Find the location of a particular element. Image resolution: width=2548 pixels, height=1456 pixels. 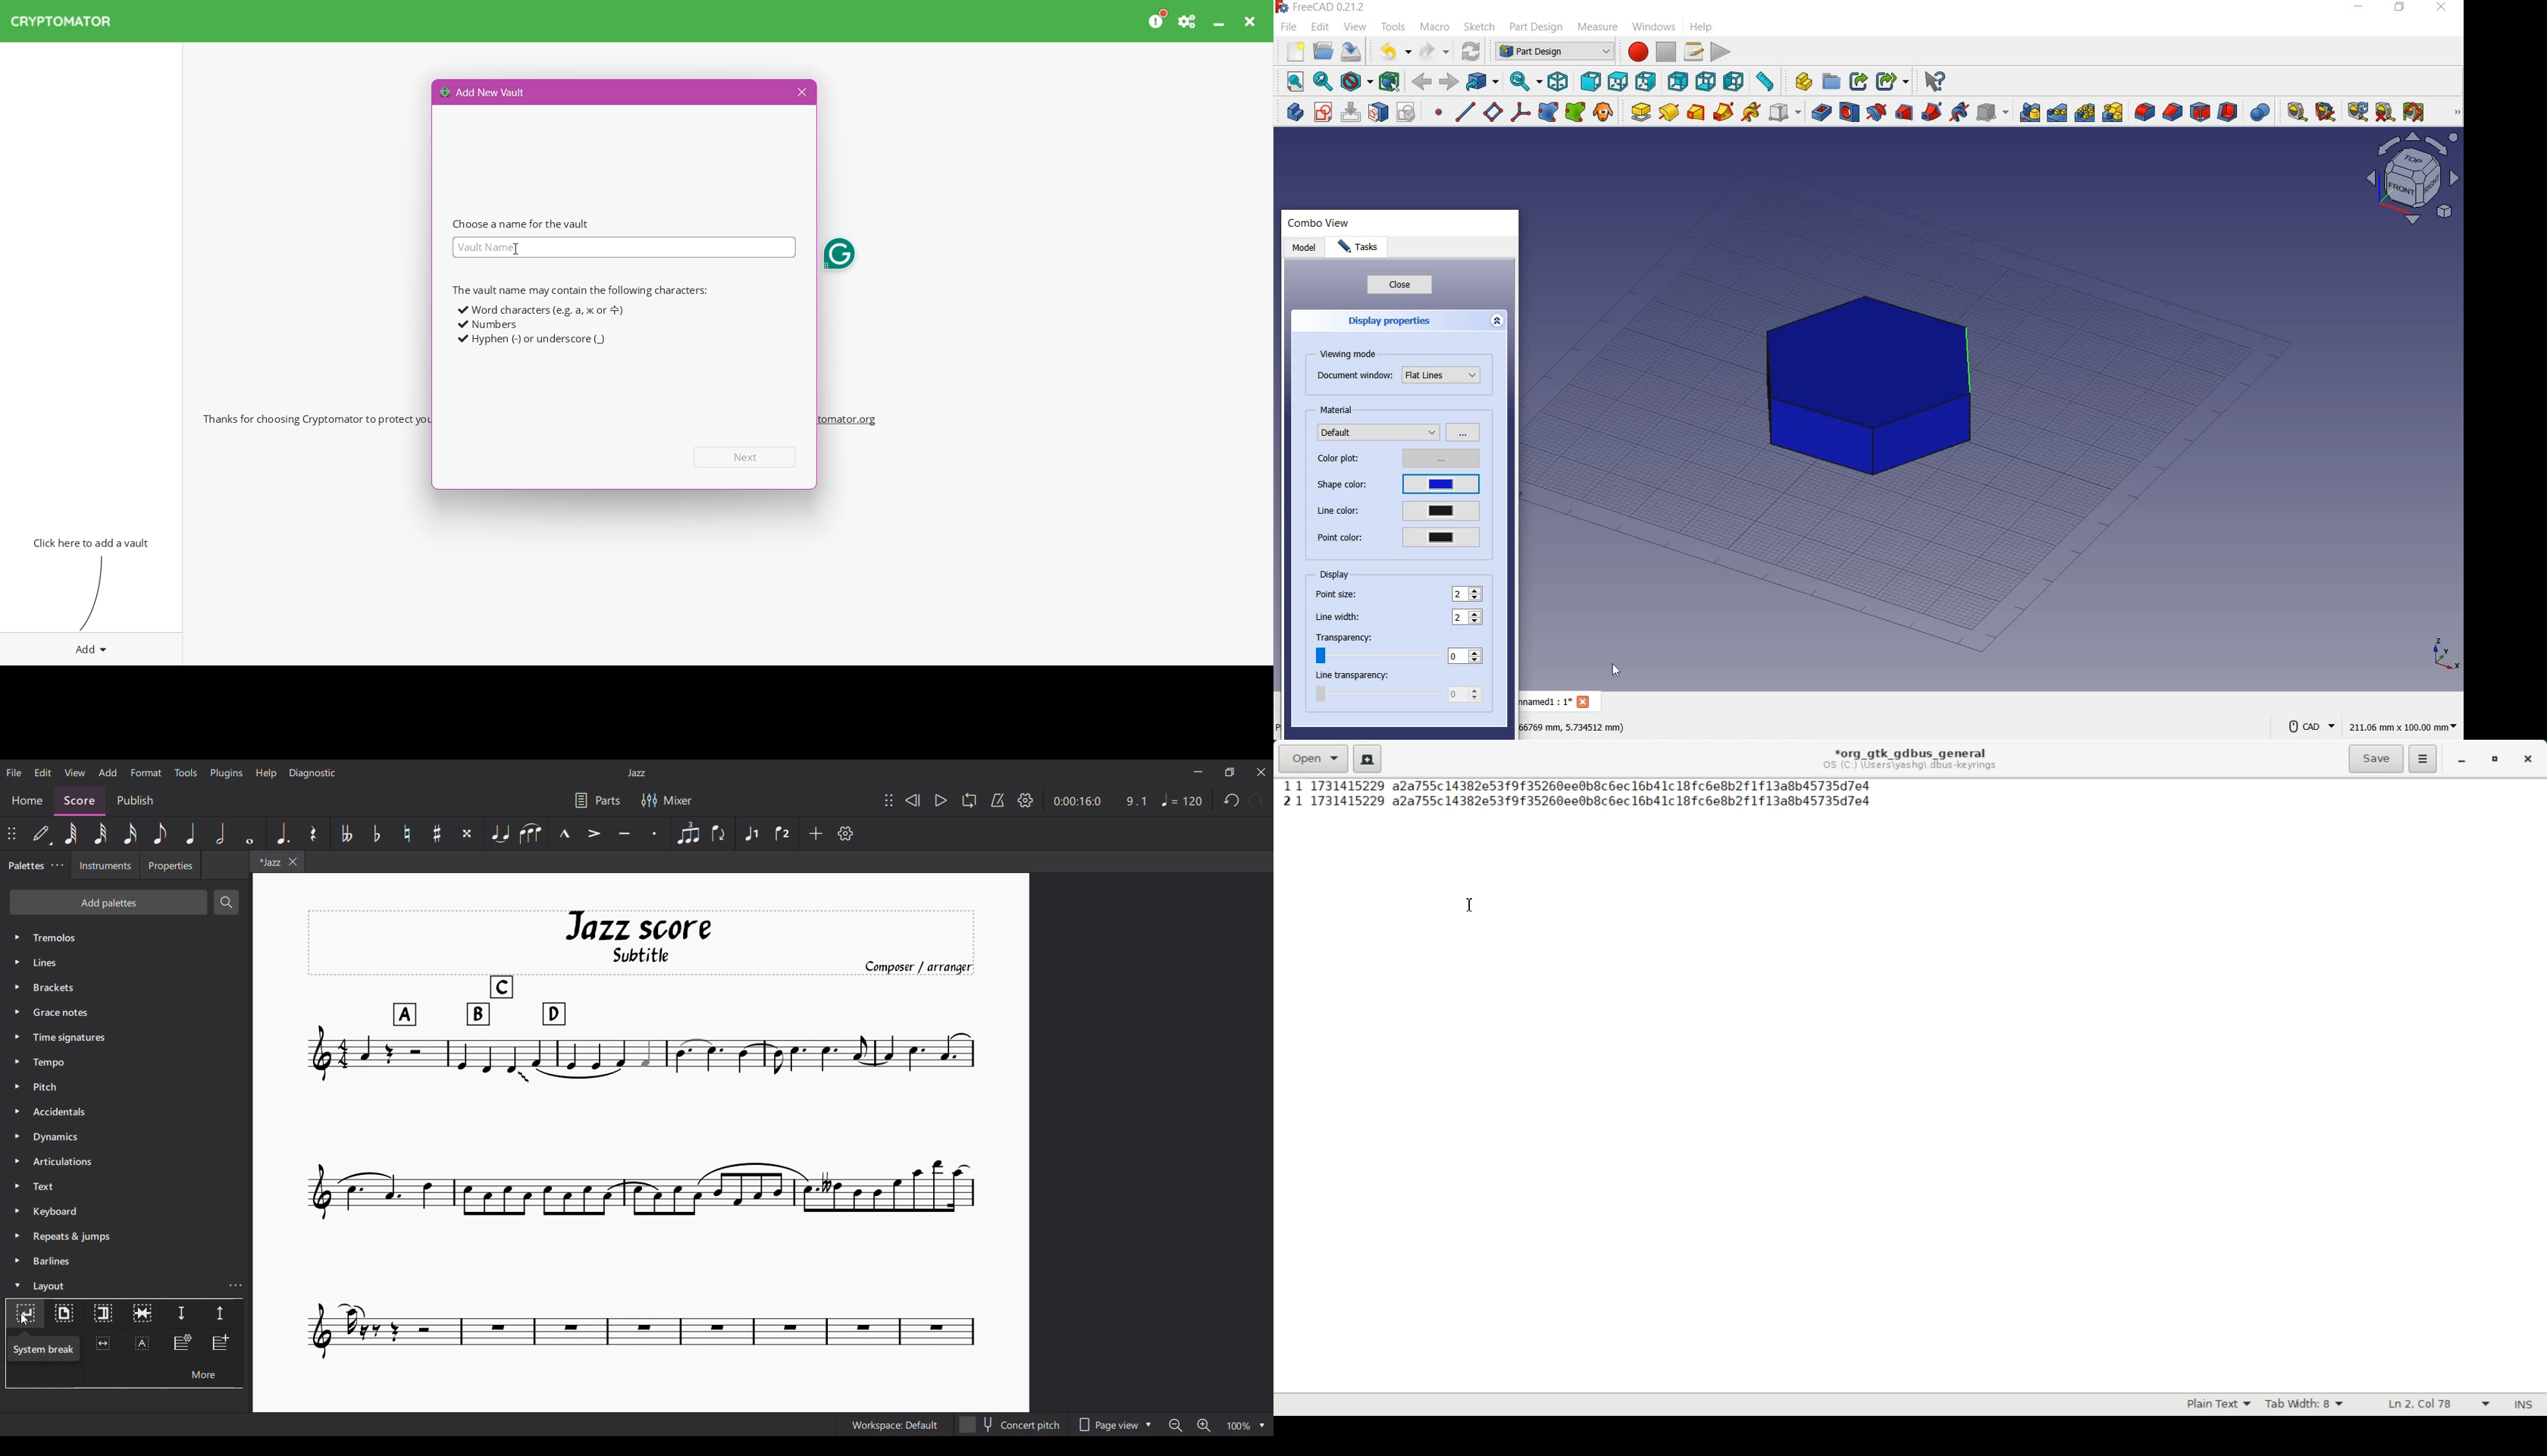

Flat Lines is located at coordinates (1445, 376).